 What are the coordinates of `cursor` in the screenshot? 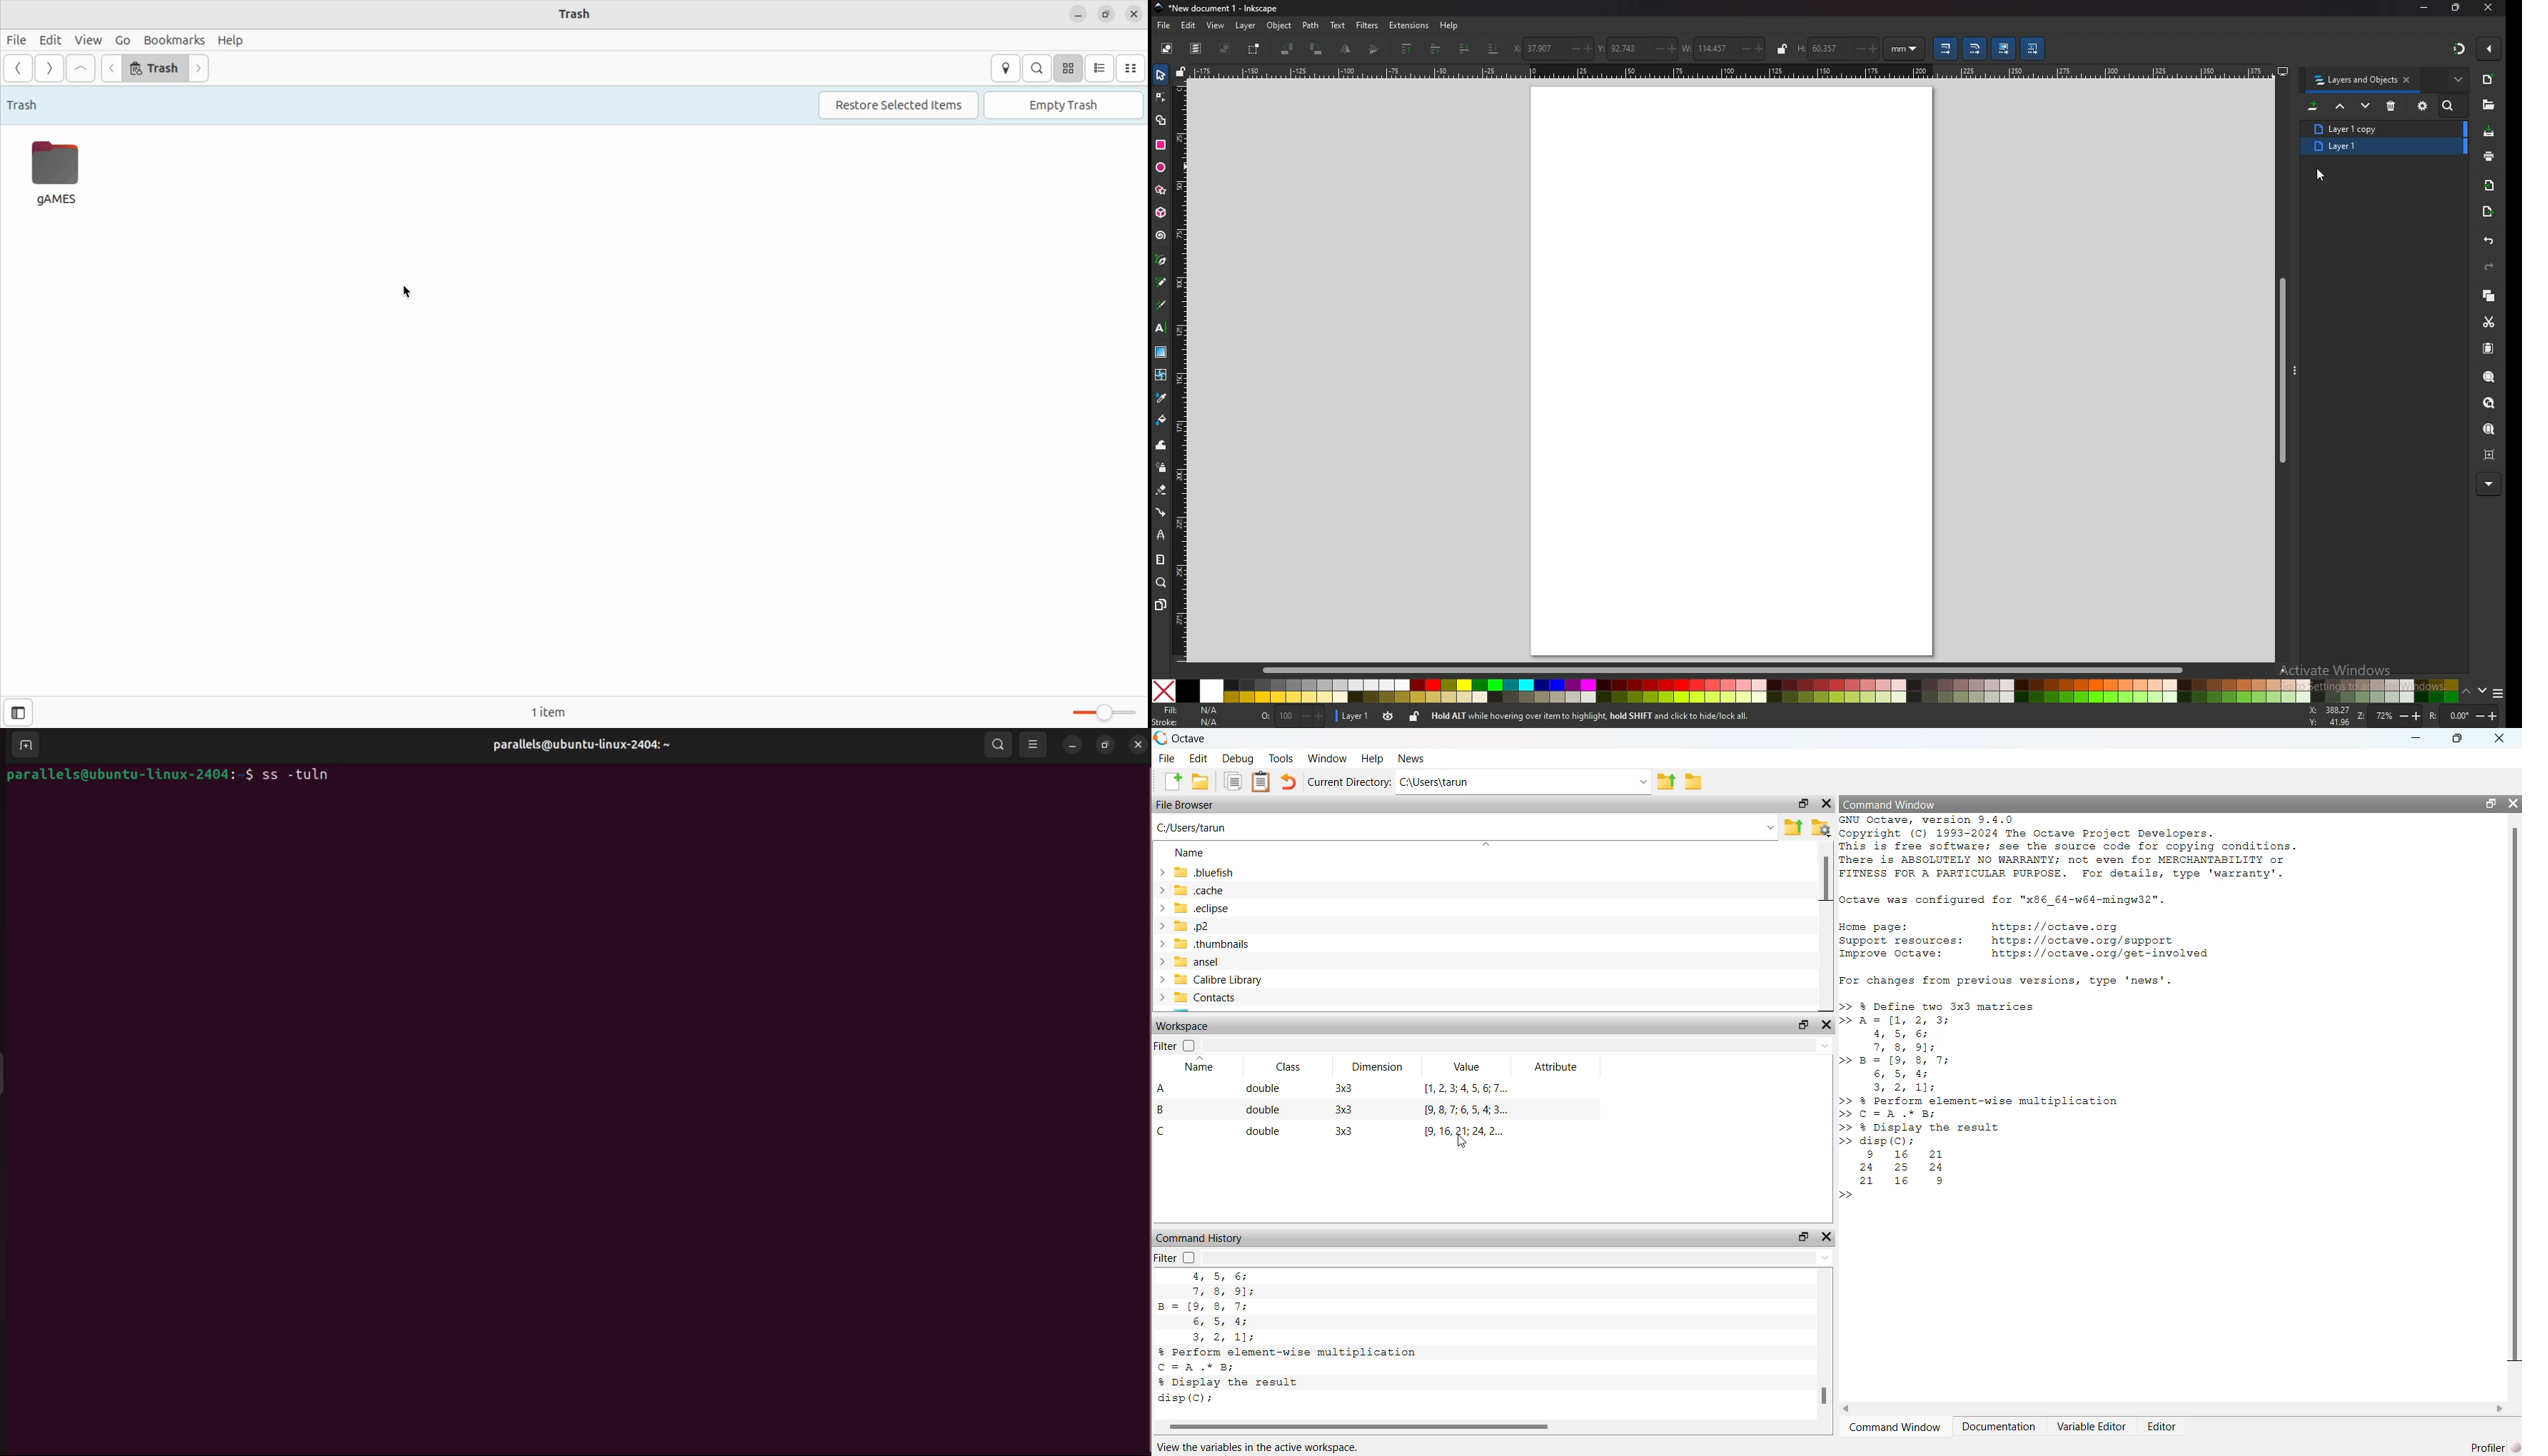 It's located at (2324, 174).